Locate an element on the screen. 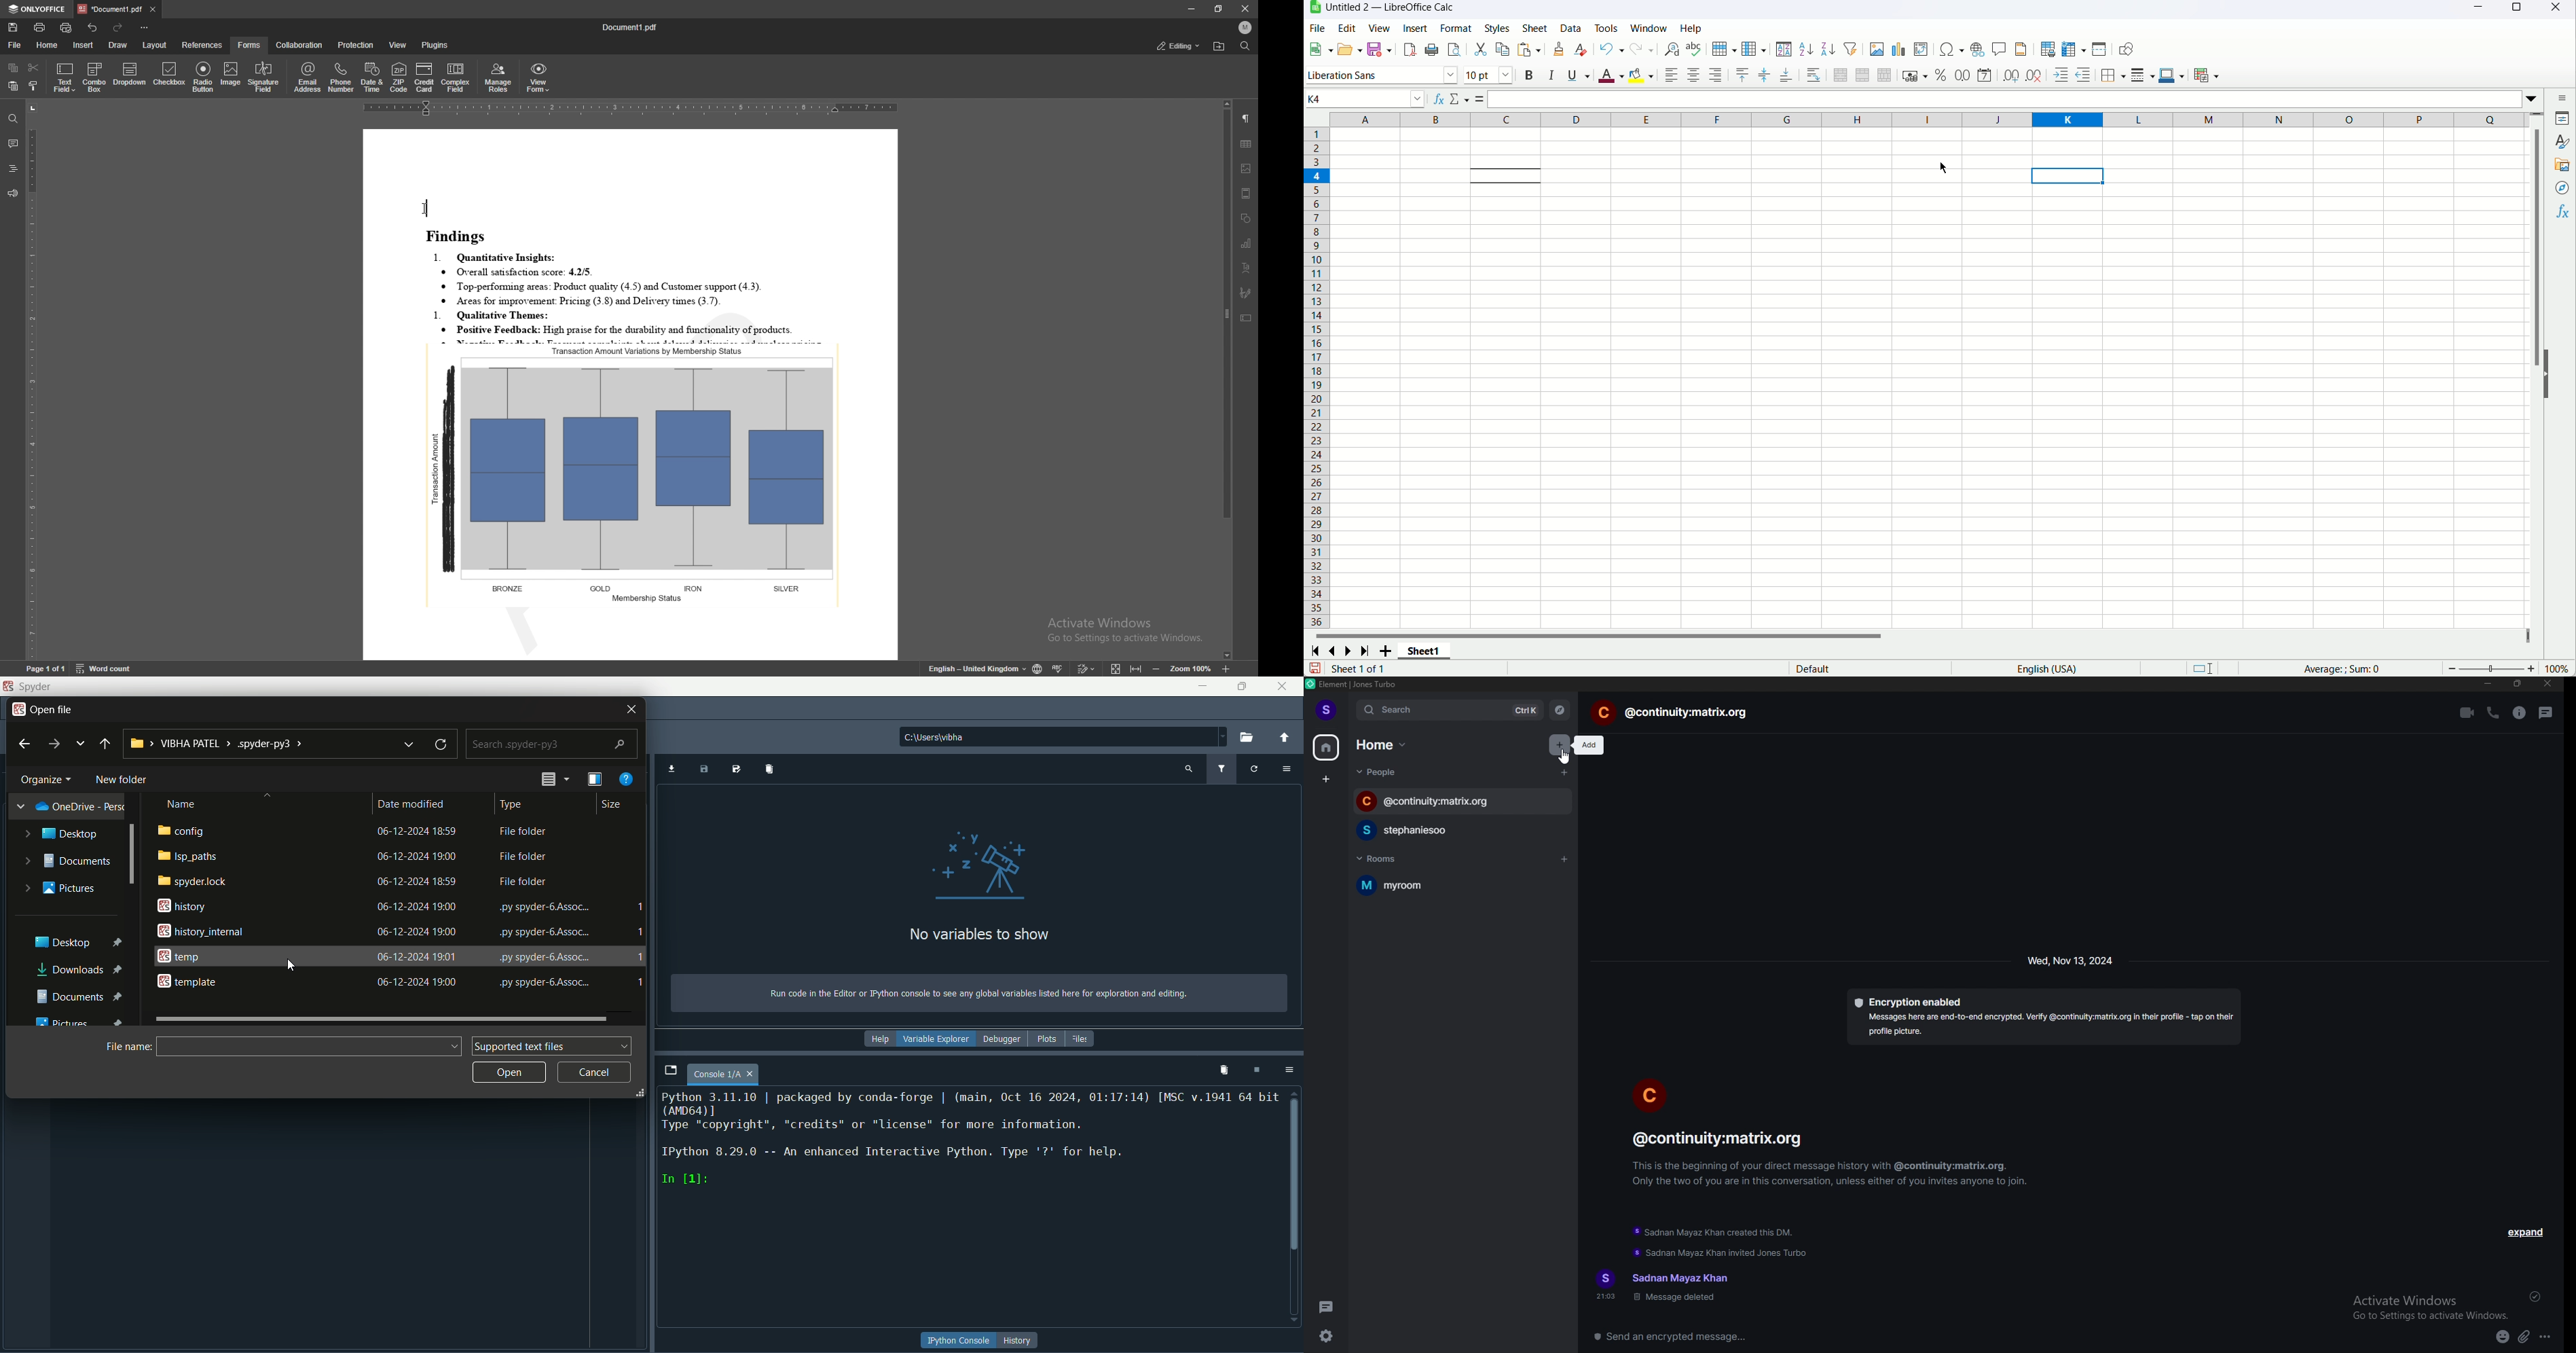  text is located at coordinates (977, 994).